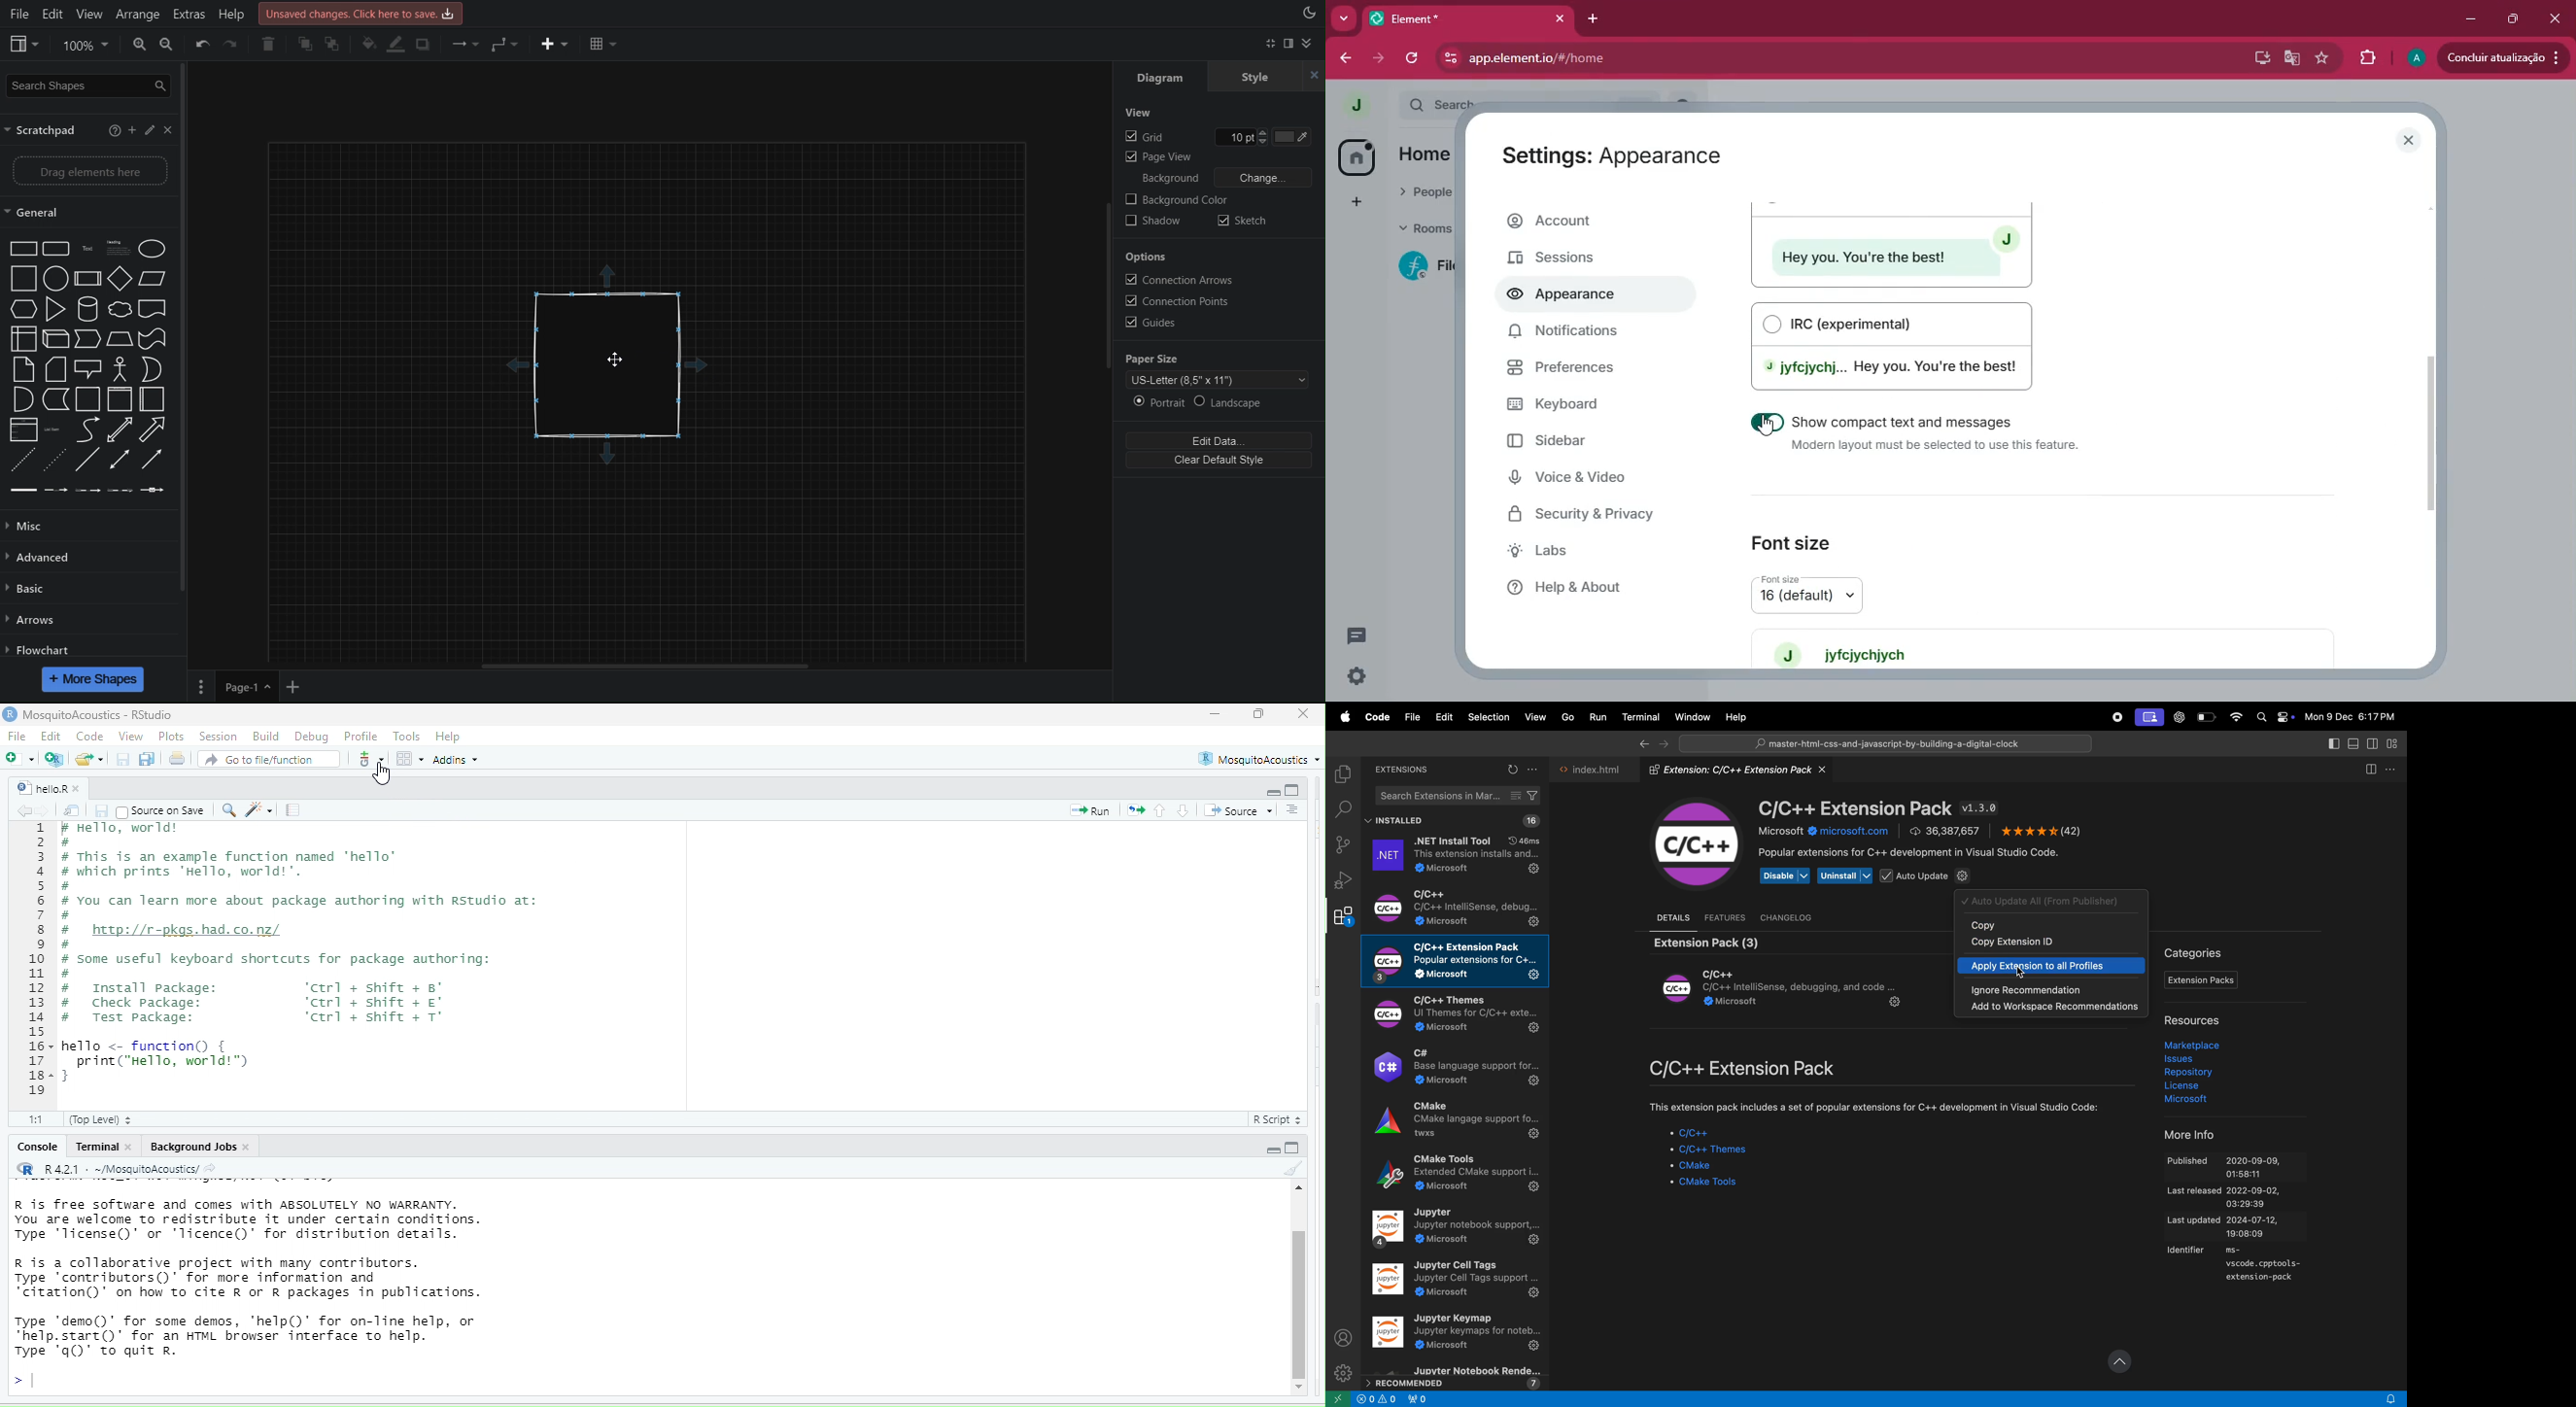 Image resolution: width=2576 pixels, height=1428 pixels. I want to click on hide console, so click(1295, 1149).